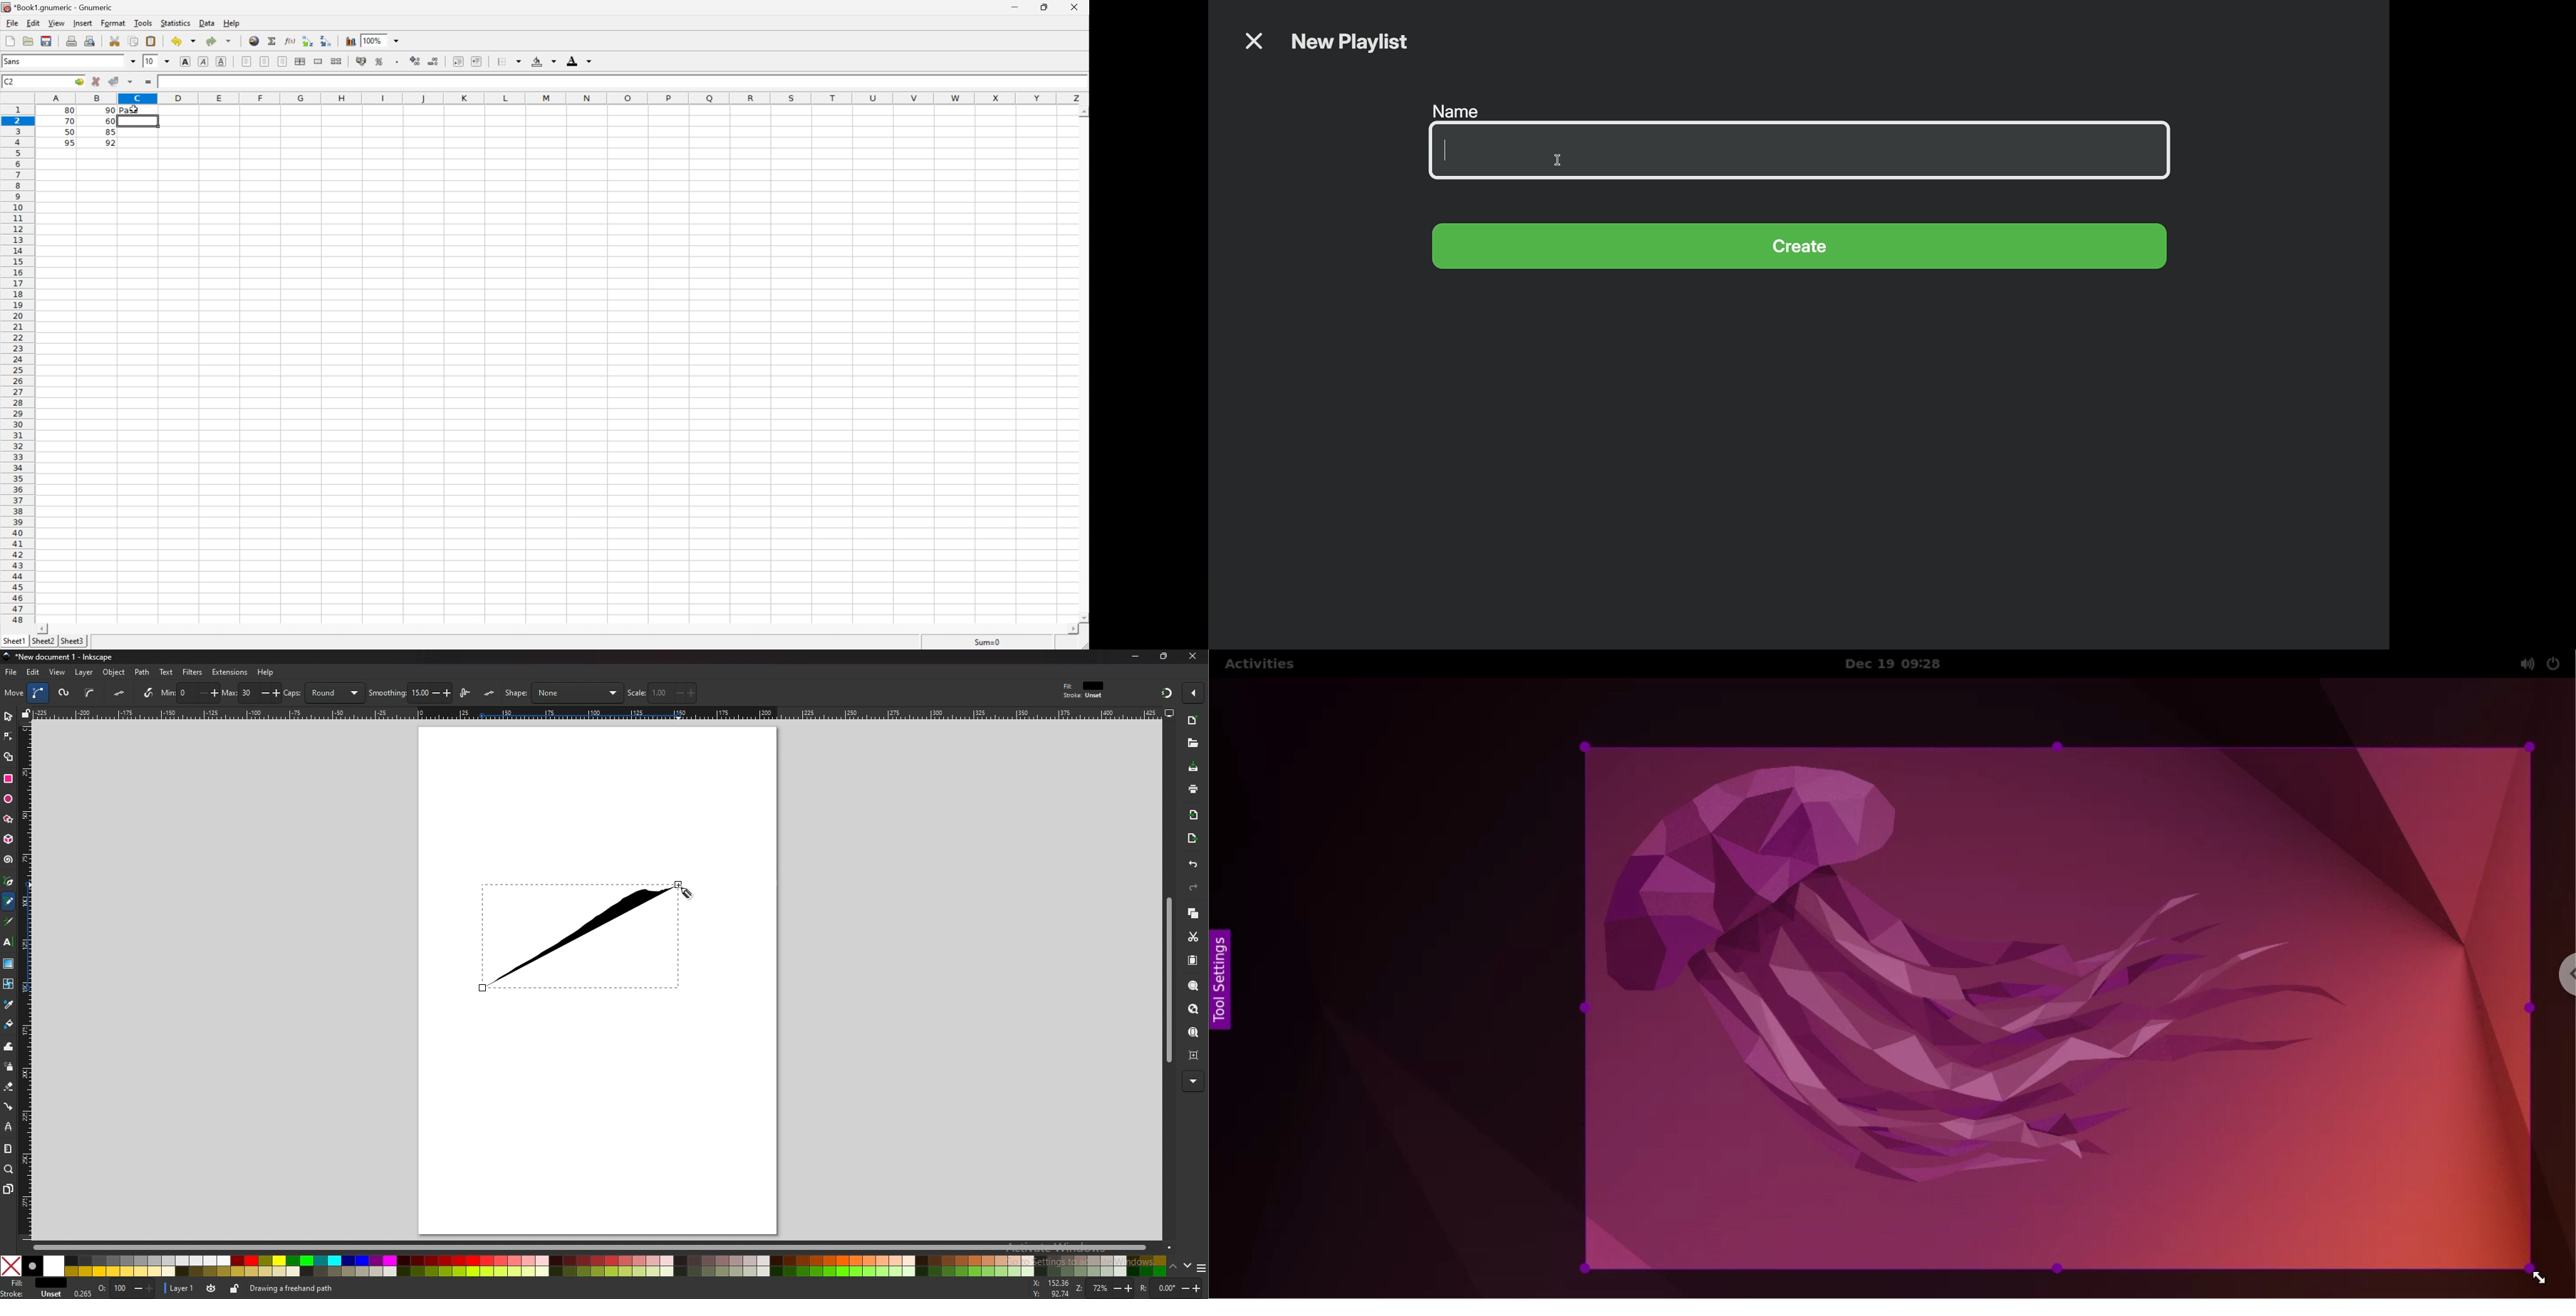  What do you see at coordinates (72, 641) in the screenshot?
I see `Sheet3` at bounding box center [72, 641].